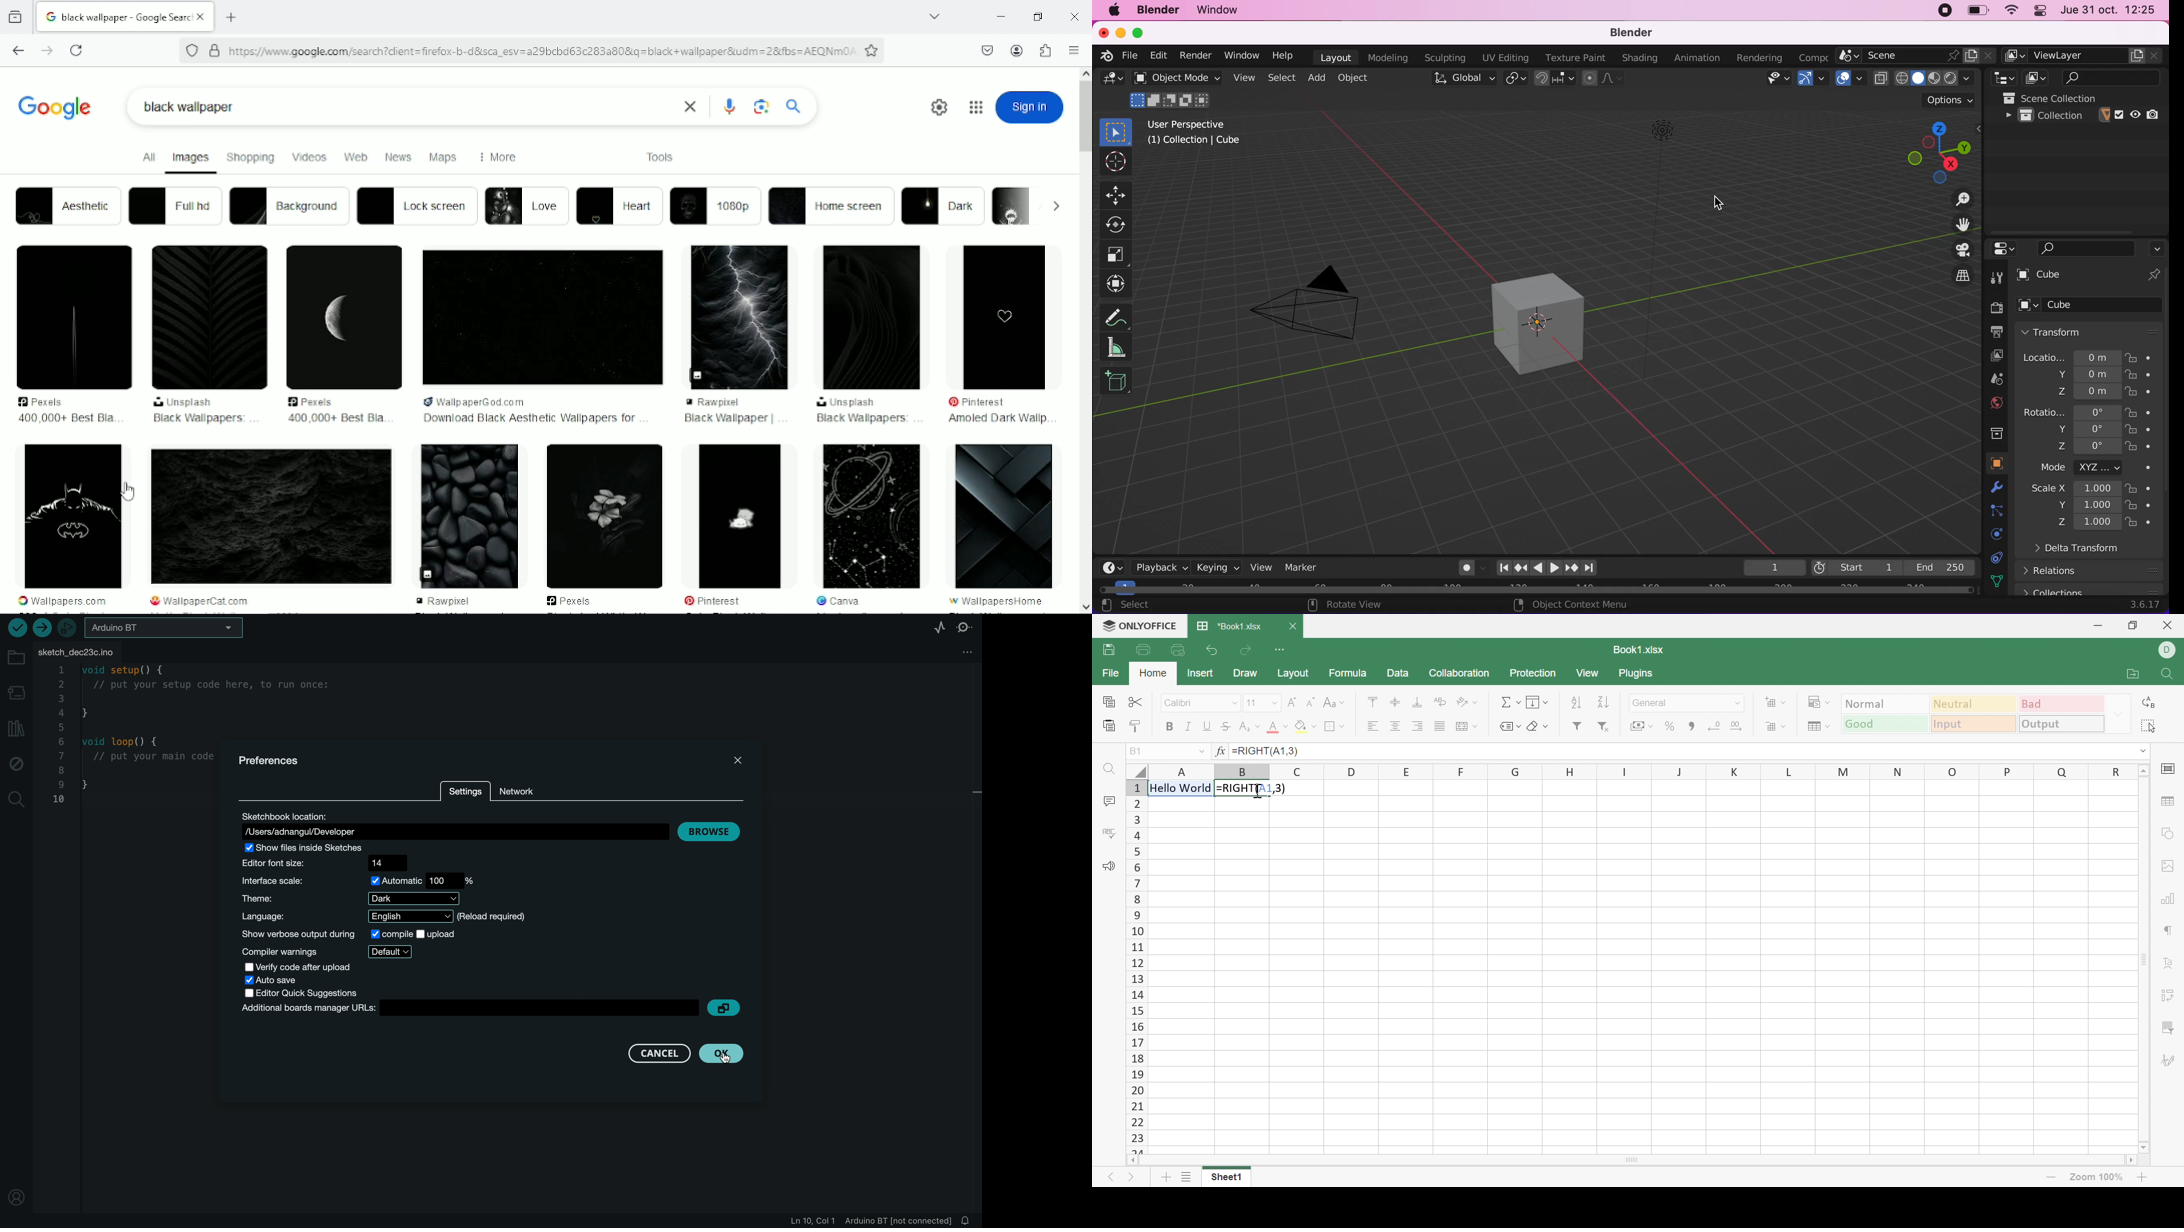 The image size is (2184, 1232). I want to click on Drop down, so click(1741, 703).